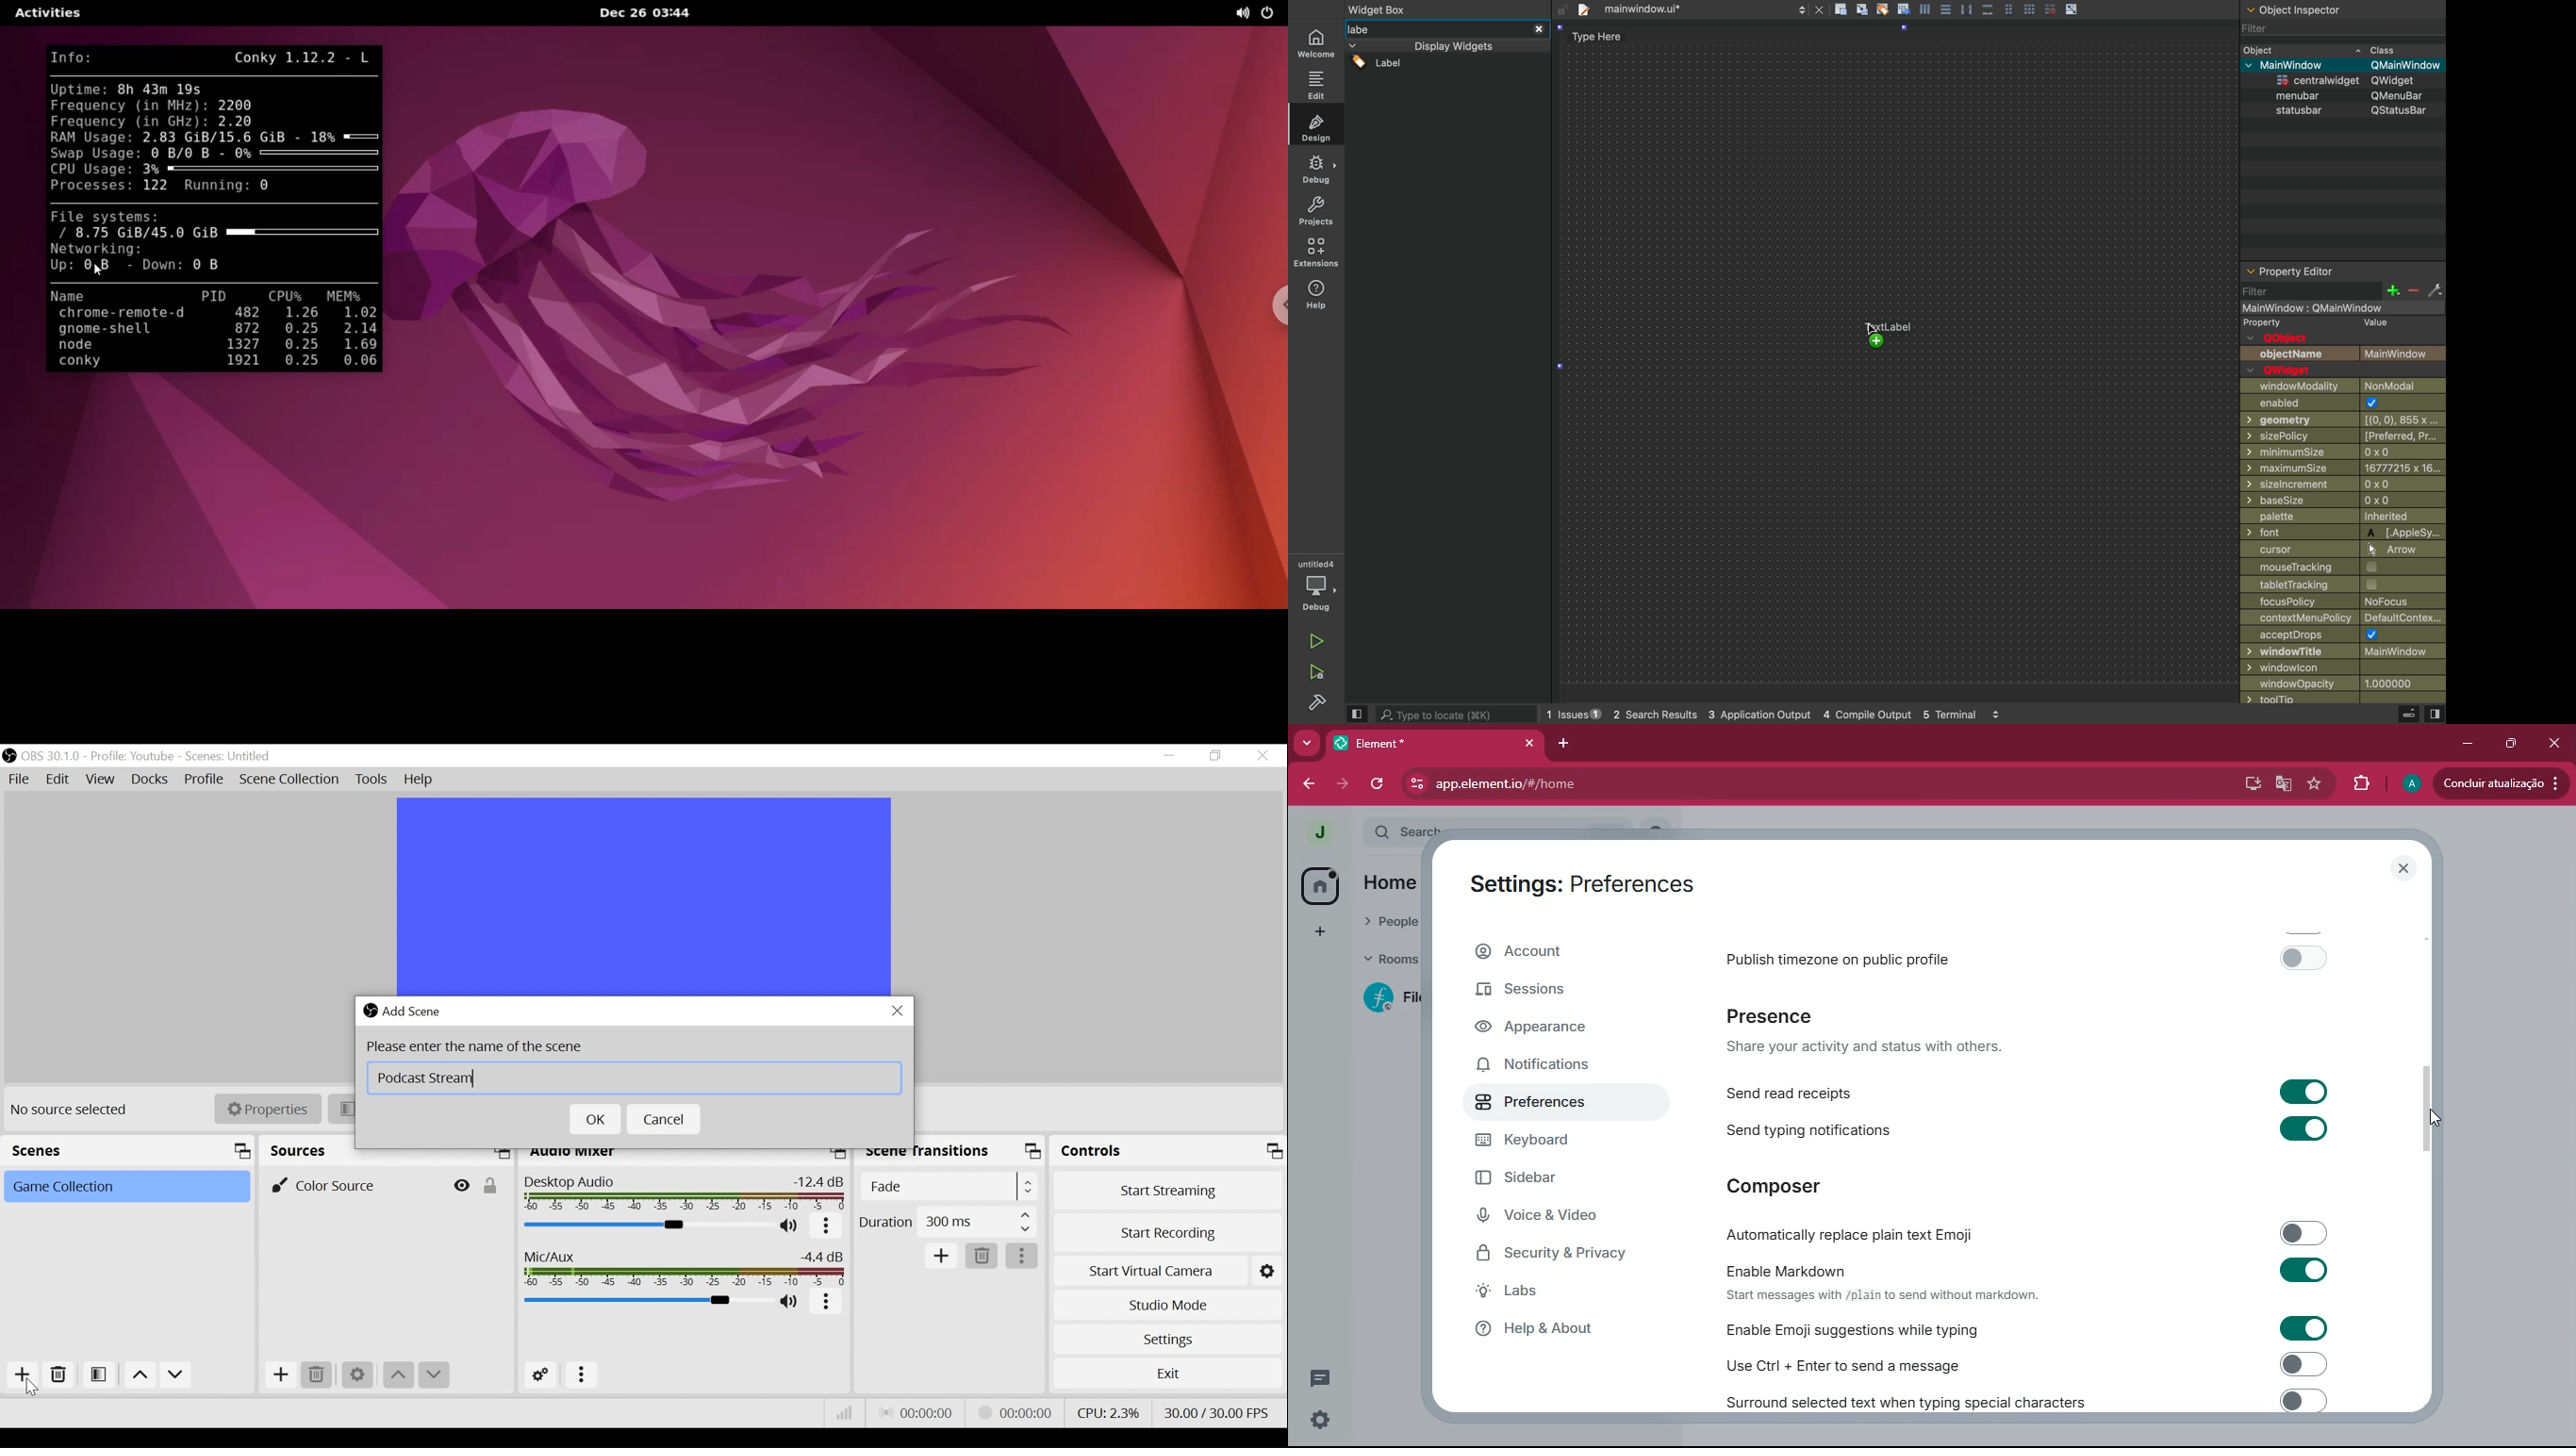  Describe the element at coordinates (898, 1010) in the screenshot. I see `Close` at that location.